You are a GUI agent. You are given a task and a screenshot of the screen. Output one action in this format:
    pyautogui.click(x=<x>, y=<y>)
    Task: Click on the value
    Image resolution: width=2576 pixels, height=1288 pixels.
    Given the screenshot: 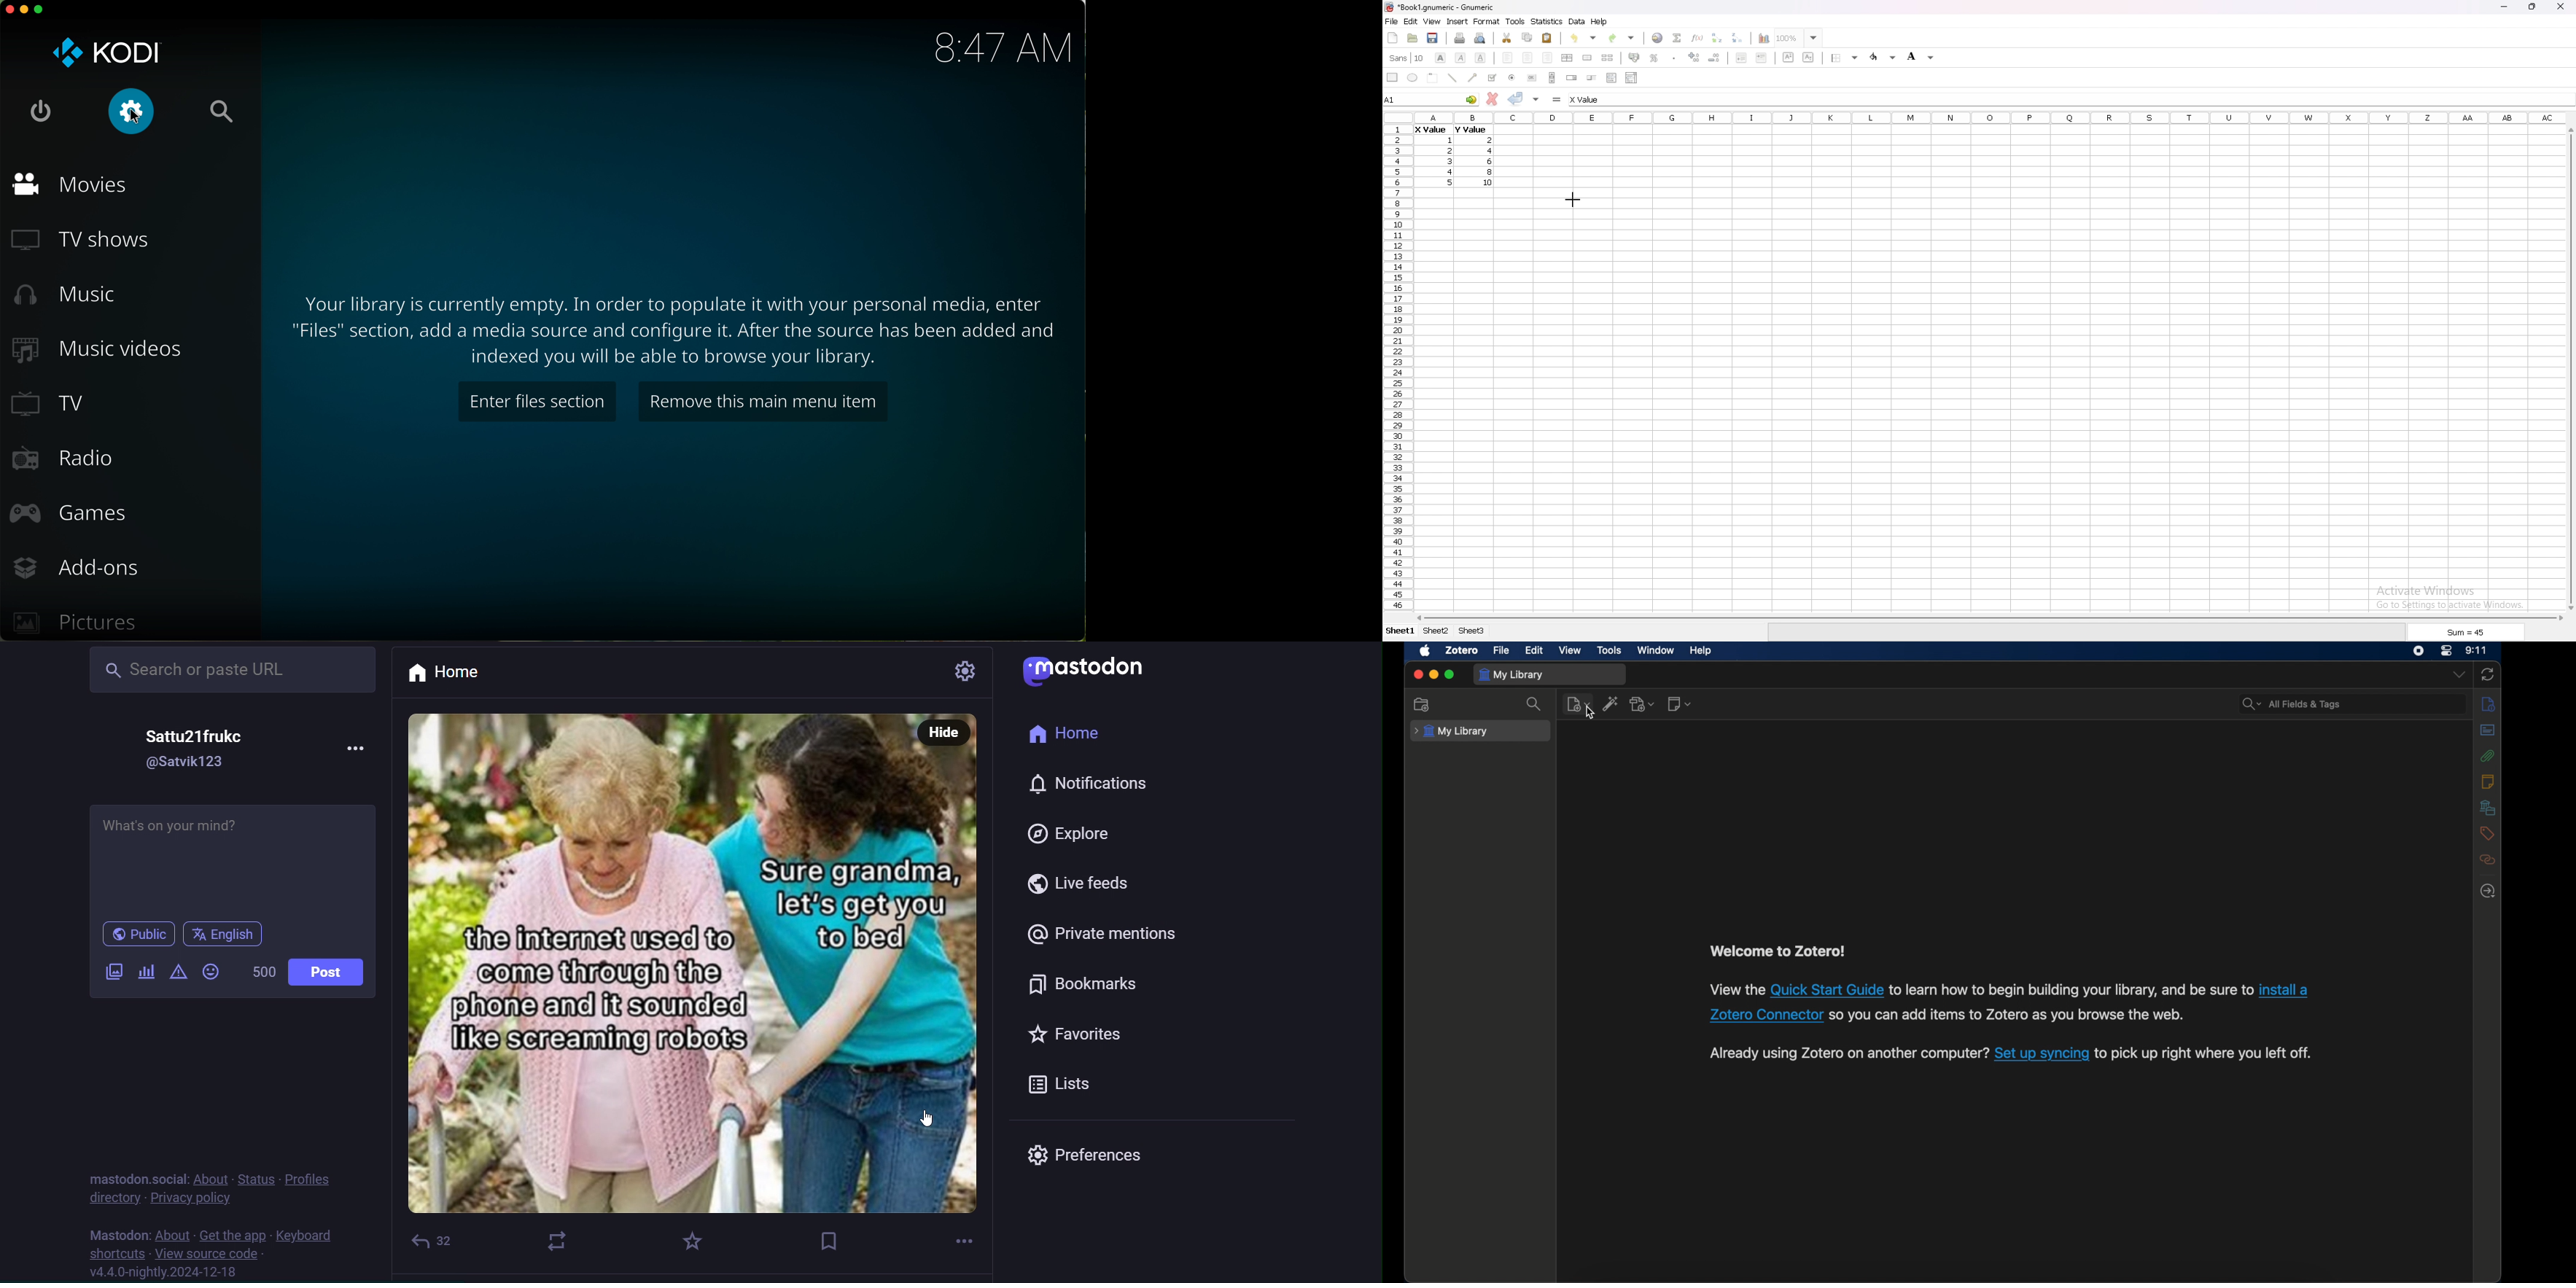 What is the action you would take?
    pyautogui.click(x=1451, y=140)
    